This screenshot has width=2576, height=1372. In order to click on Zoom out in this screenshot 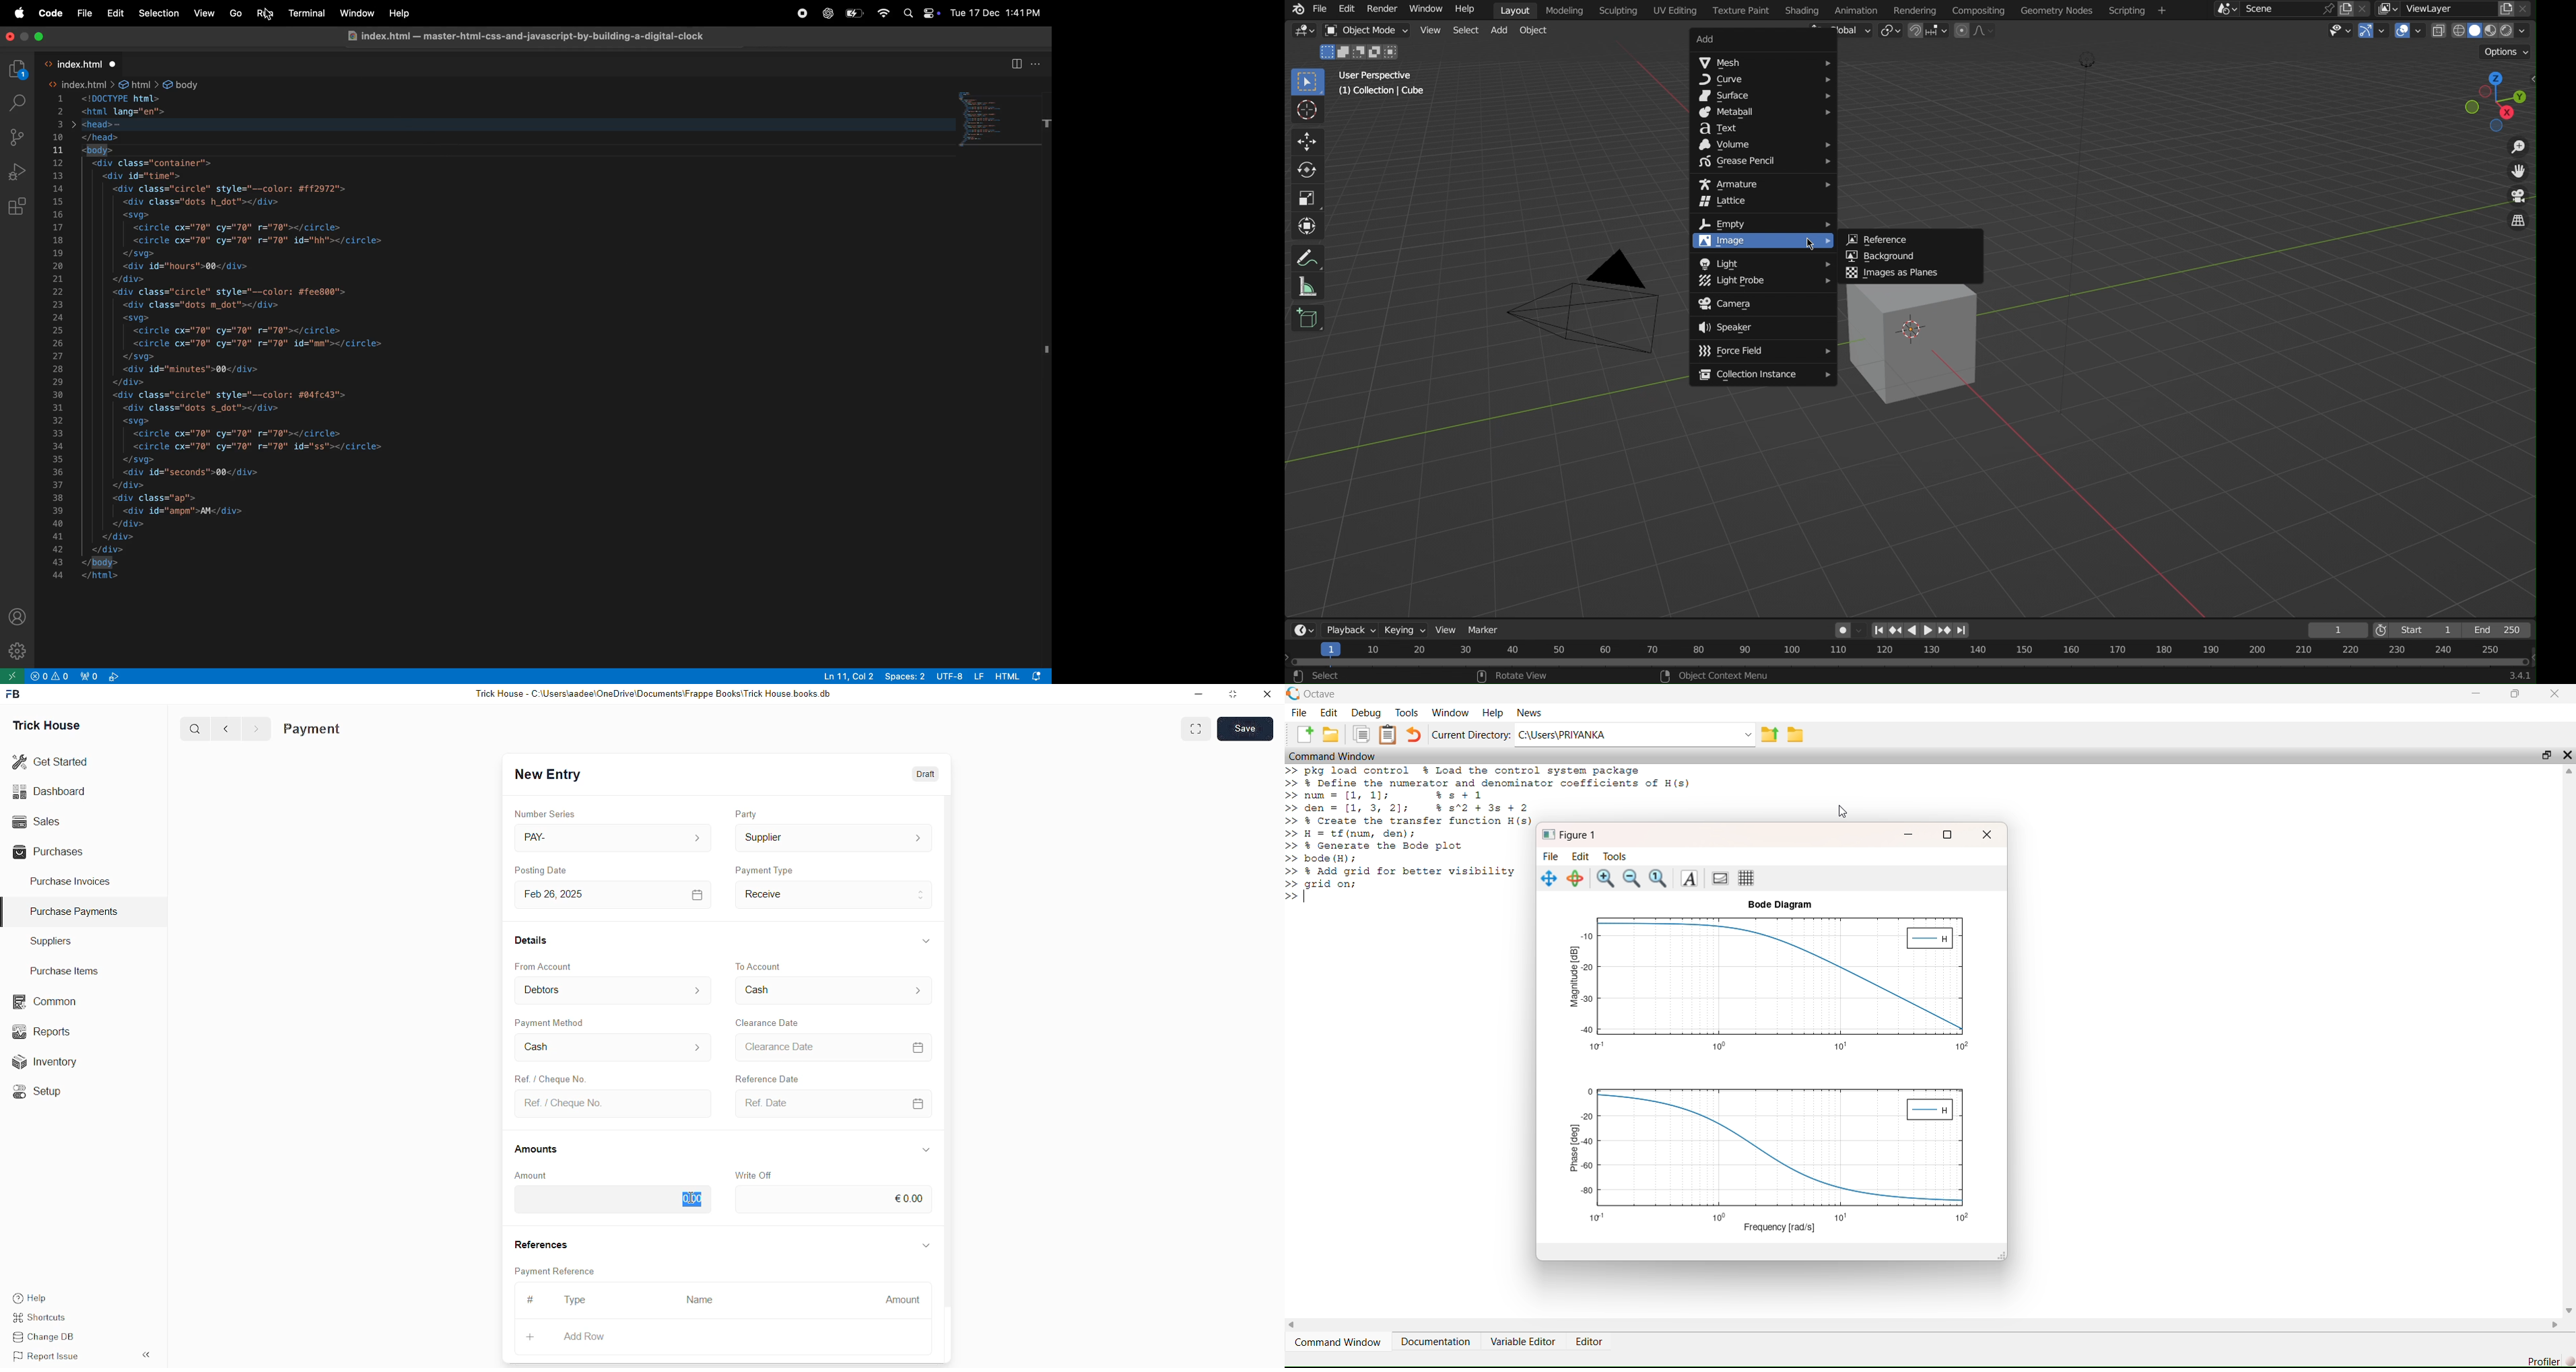, I will do `click(1632, 879)`.